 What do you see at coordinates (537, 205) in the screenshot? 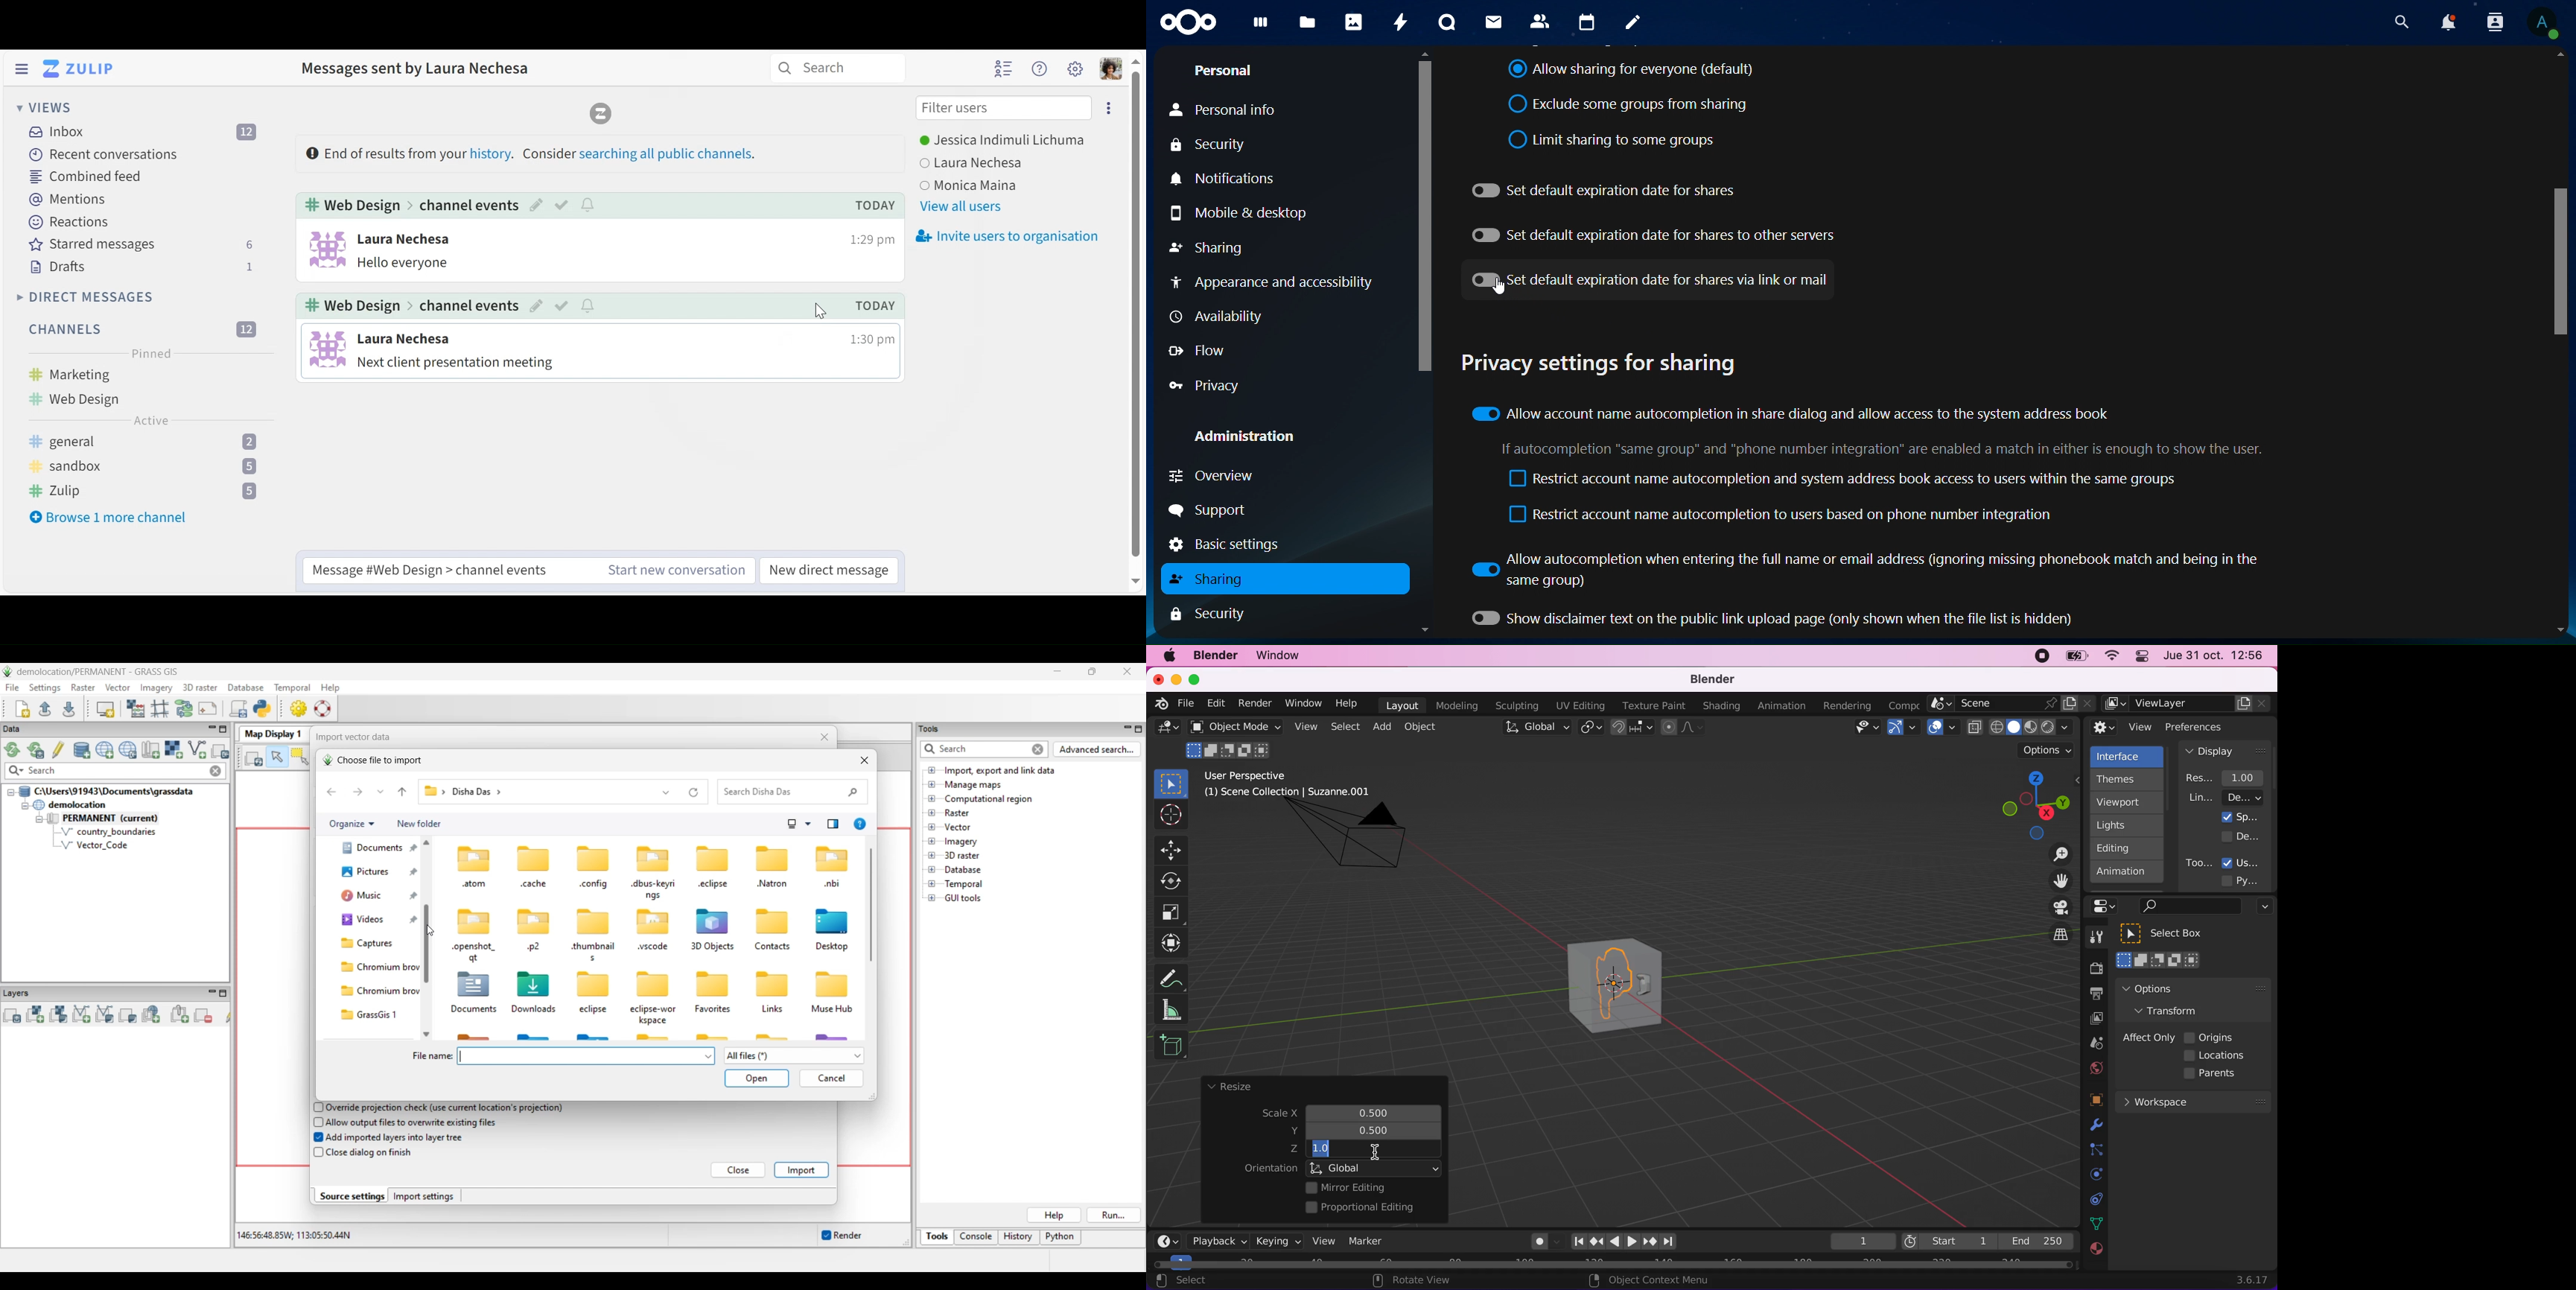
I see `edit` at bounding box center [537, 205].